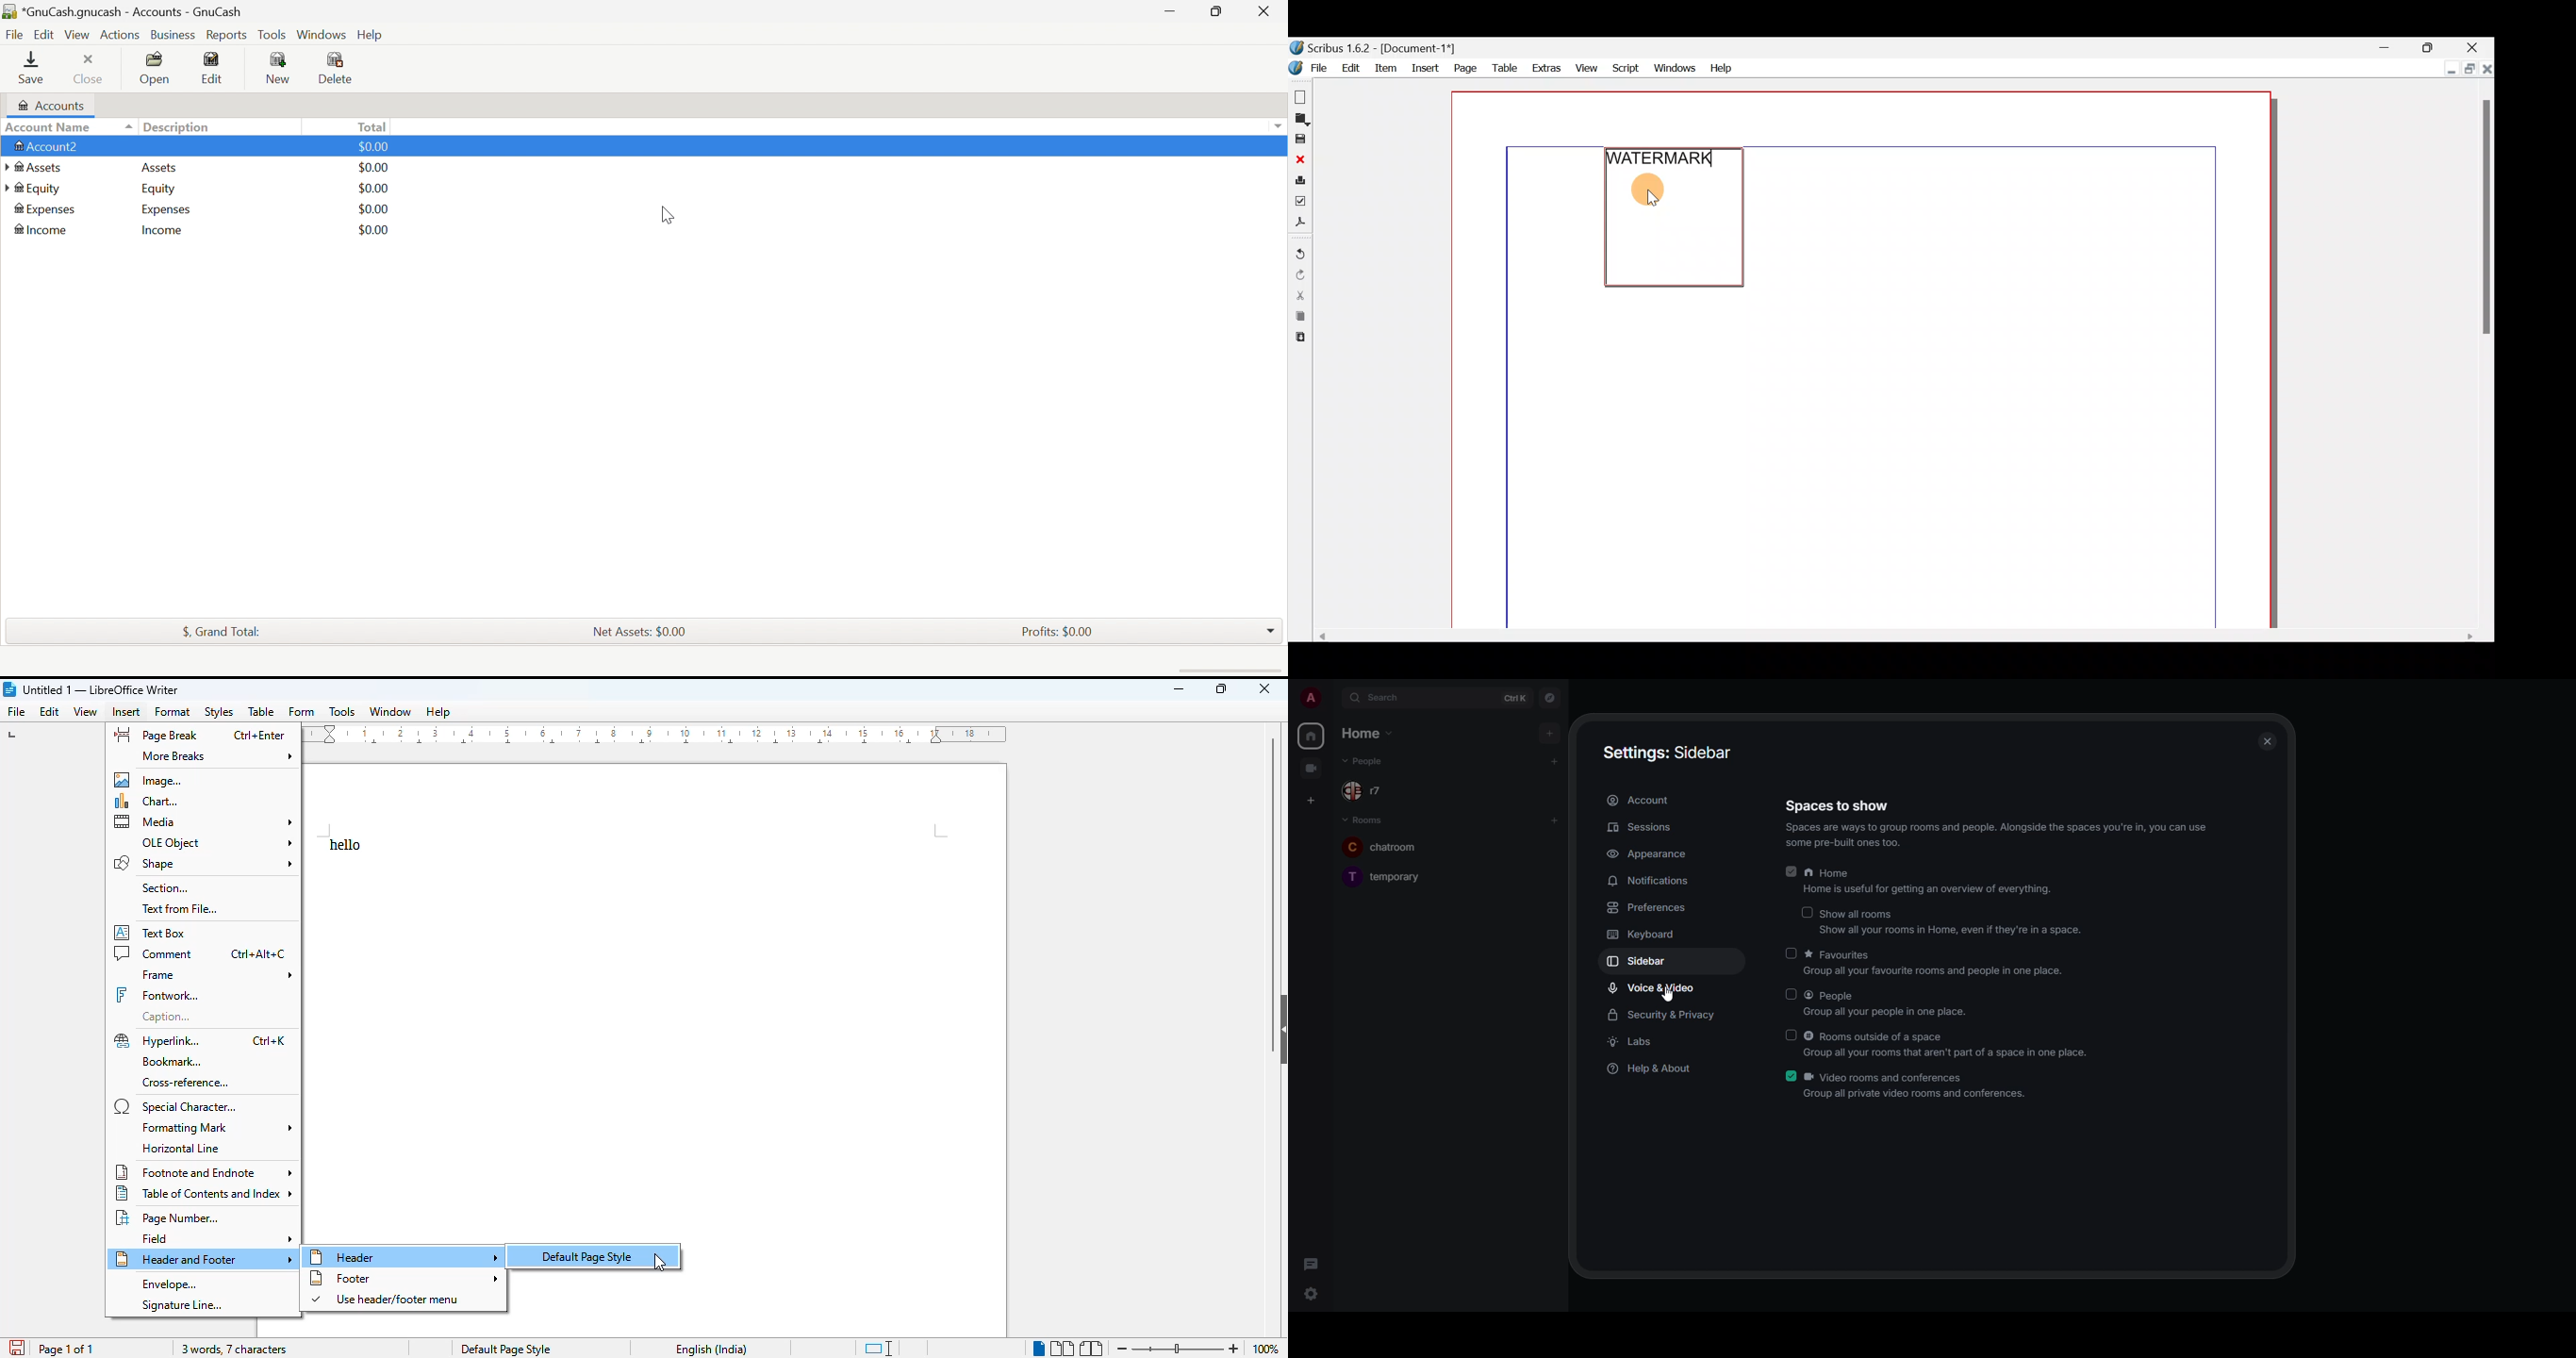 The width and height of the screenshot is (2576, 1372). Describe the element at coordinates (1791, 953) in the screenshot. I see `click to enable` at that location.